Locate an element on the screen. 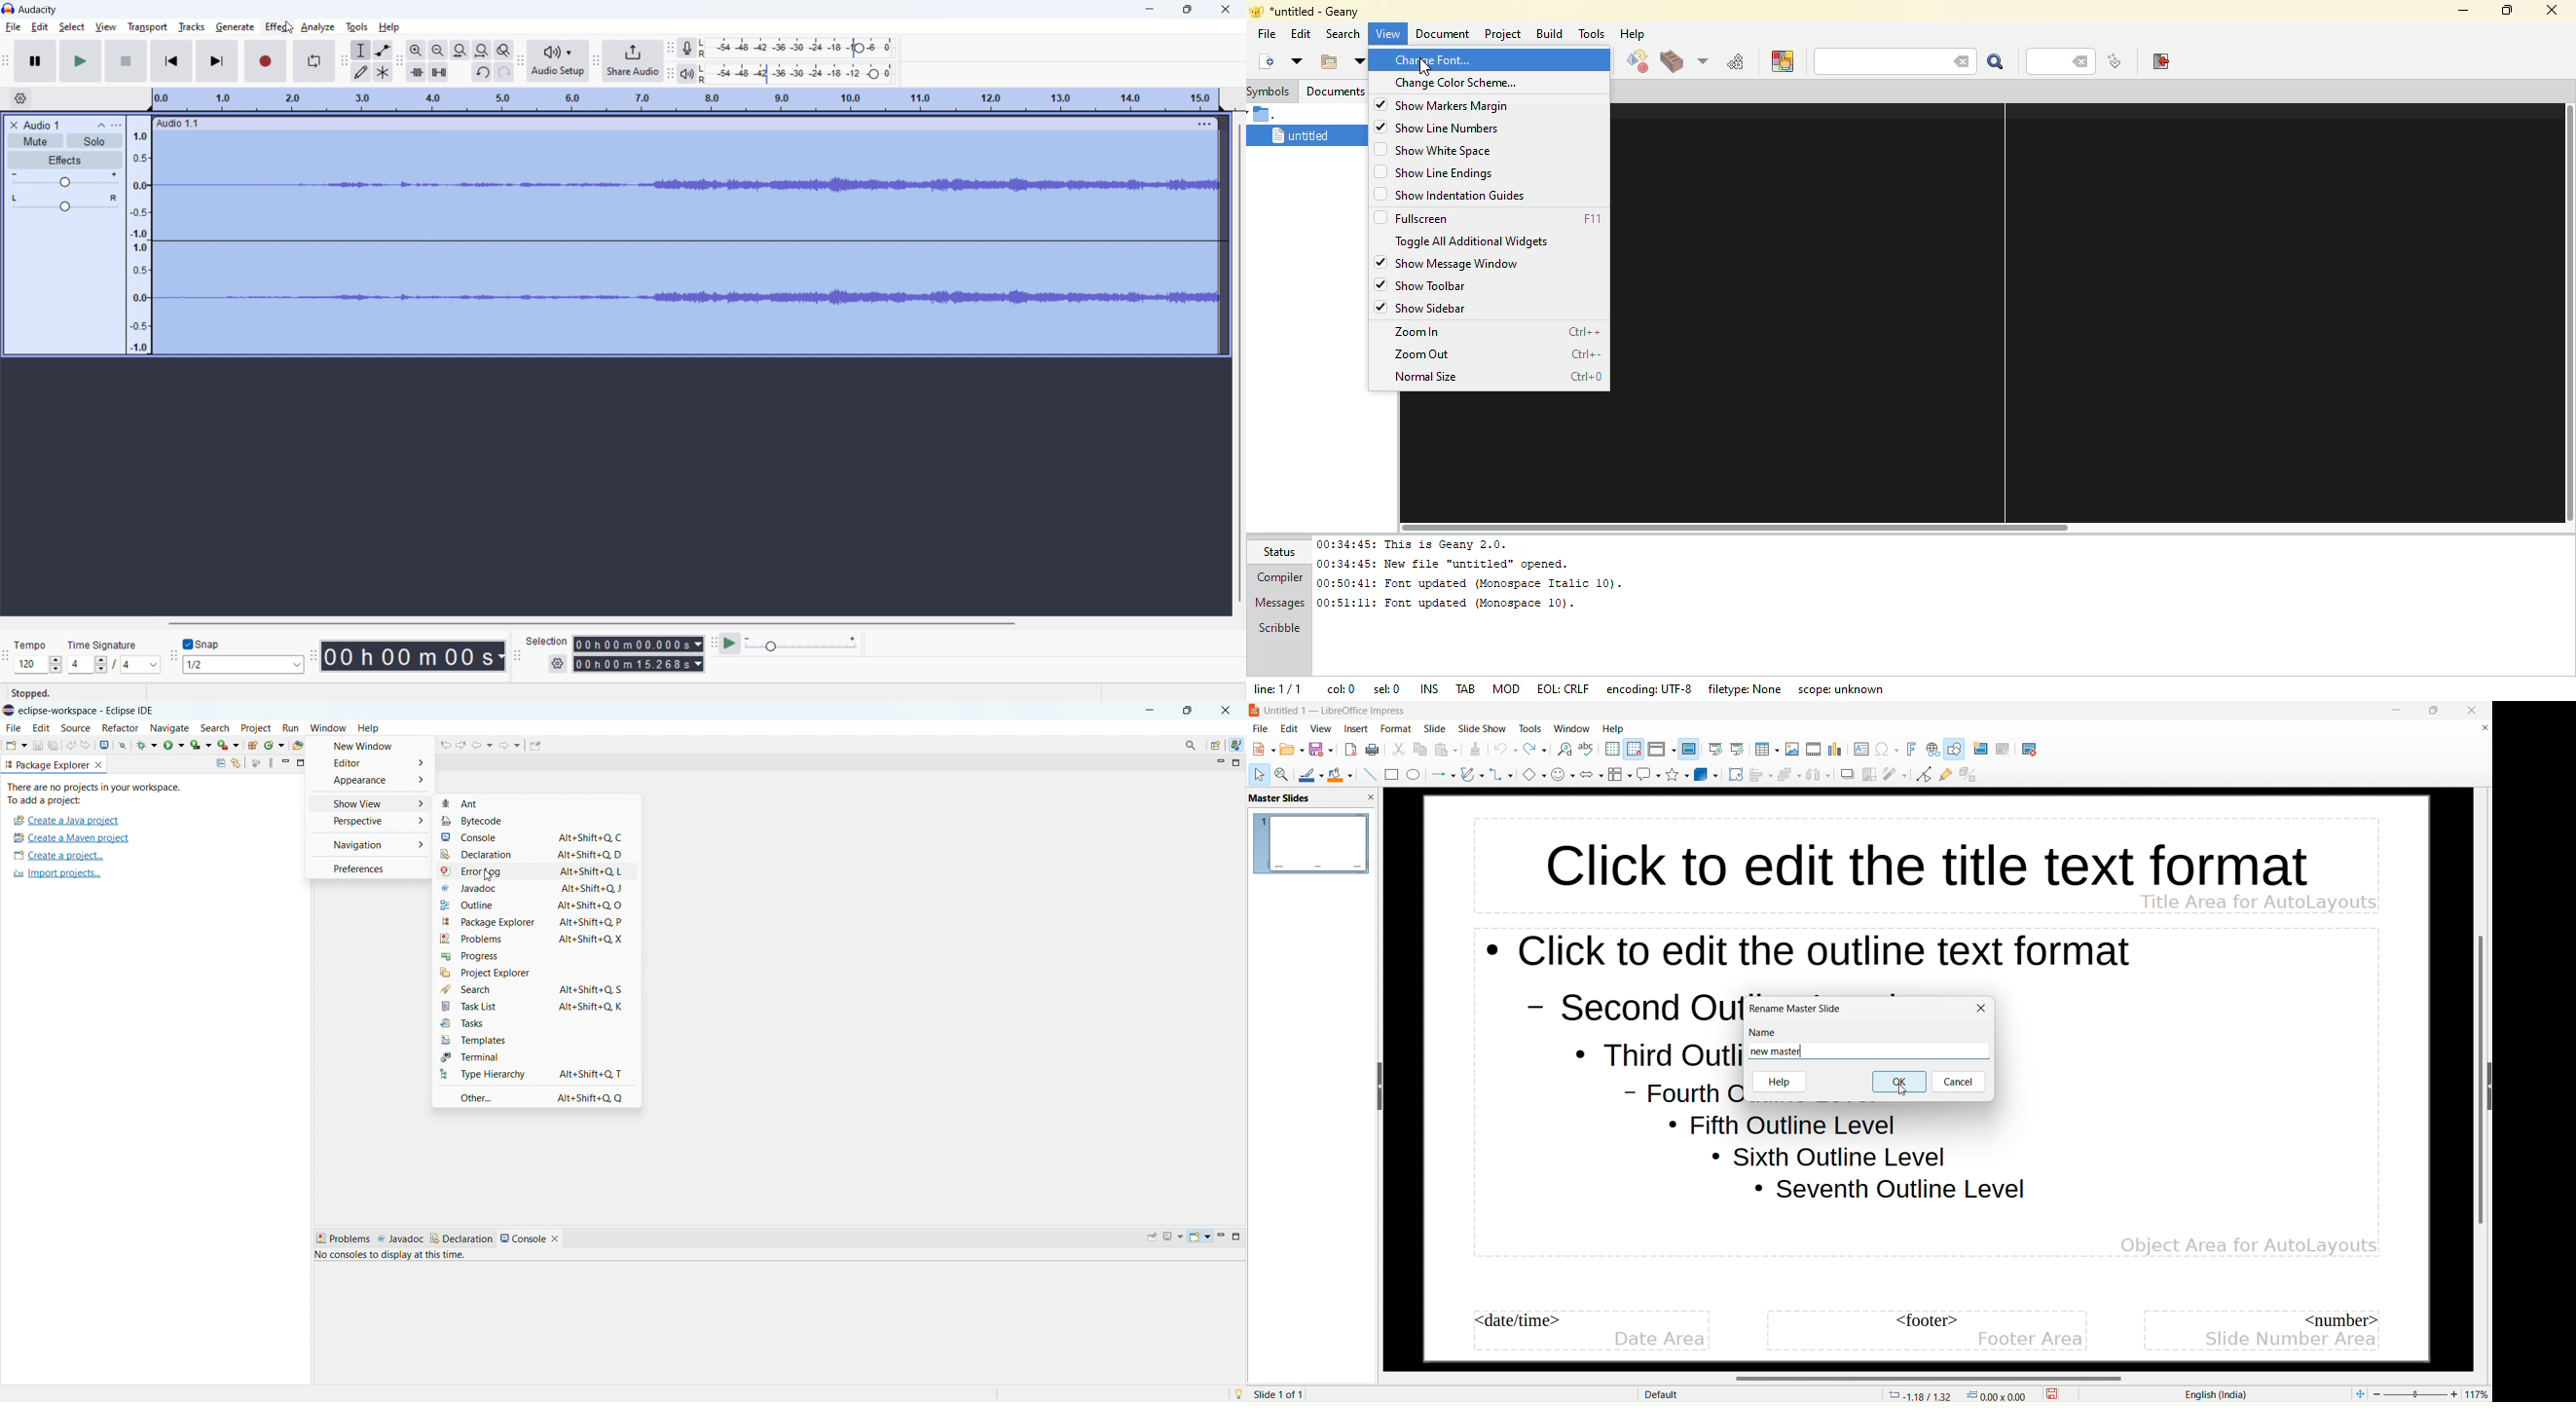  fit selection to width is located at coordinates (460, 50).